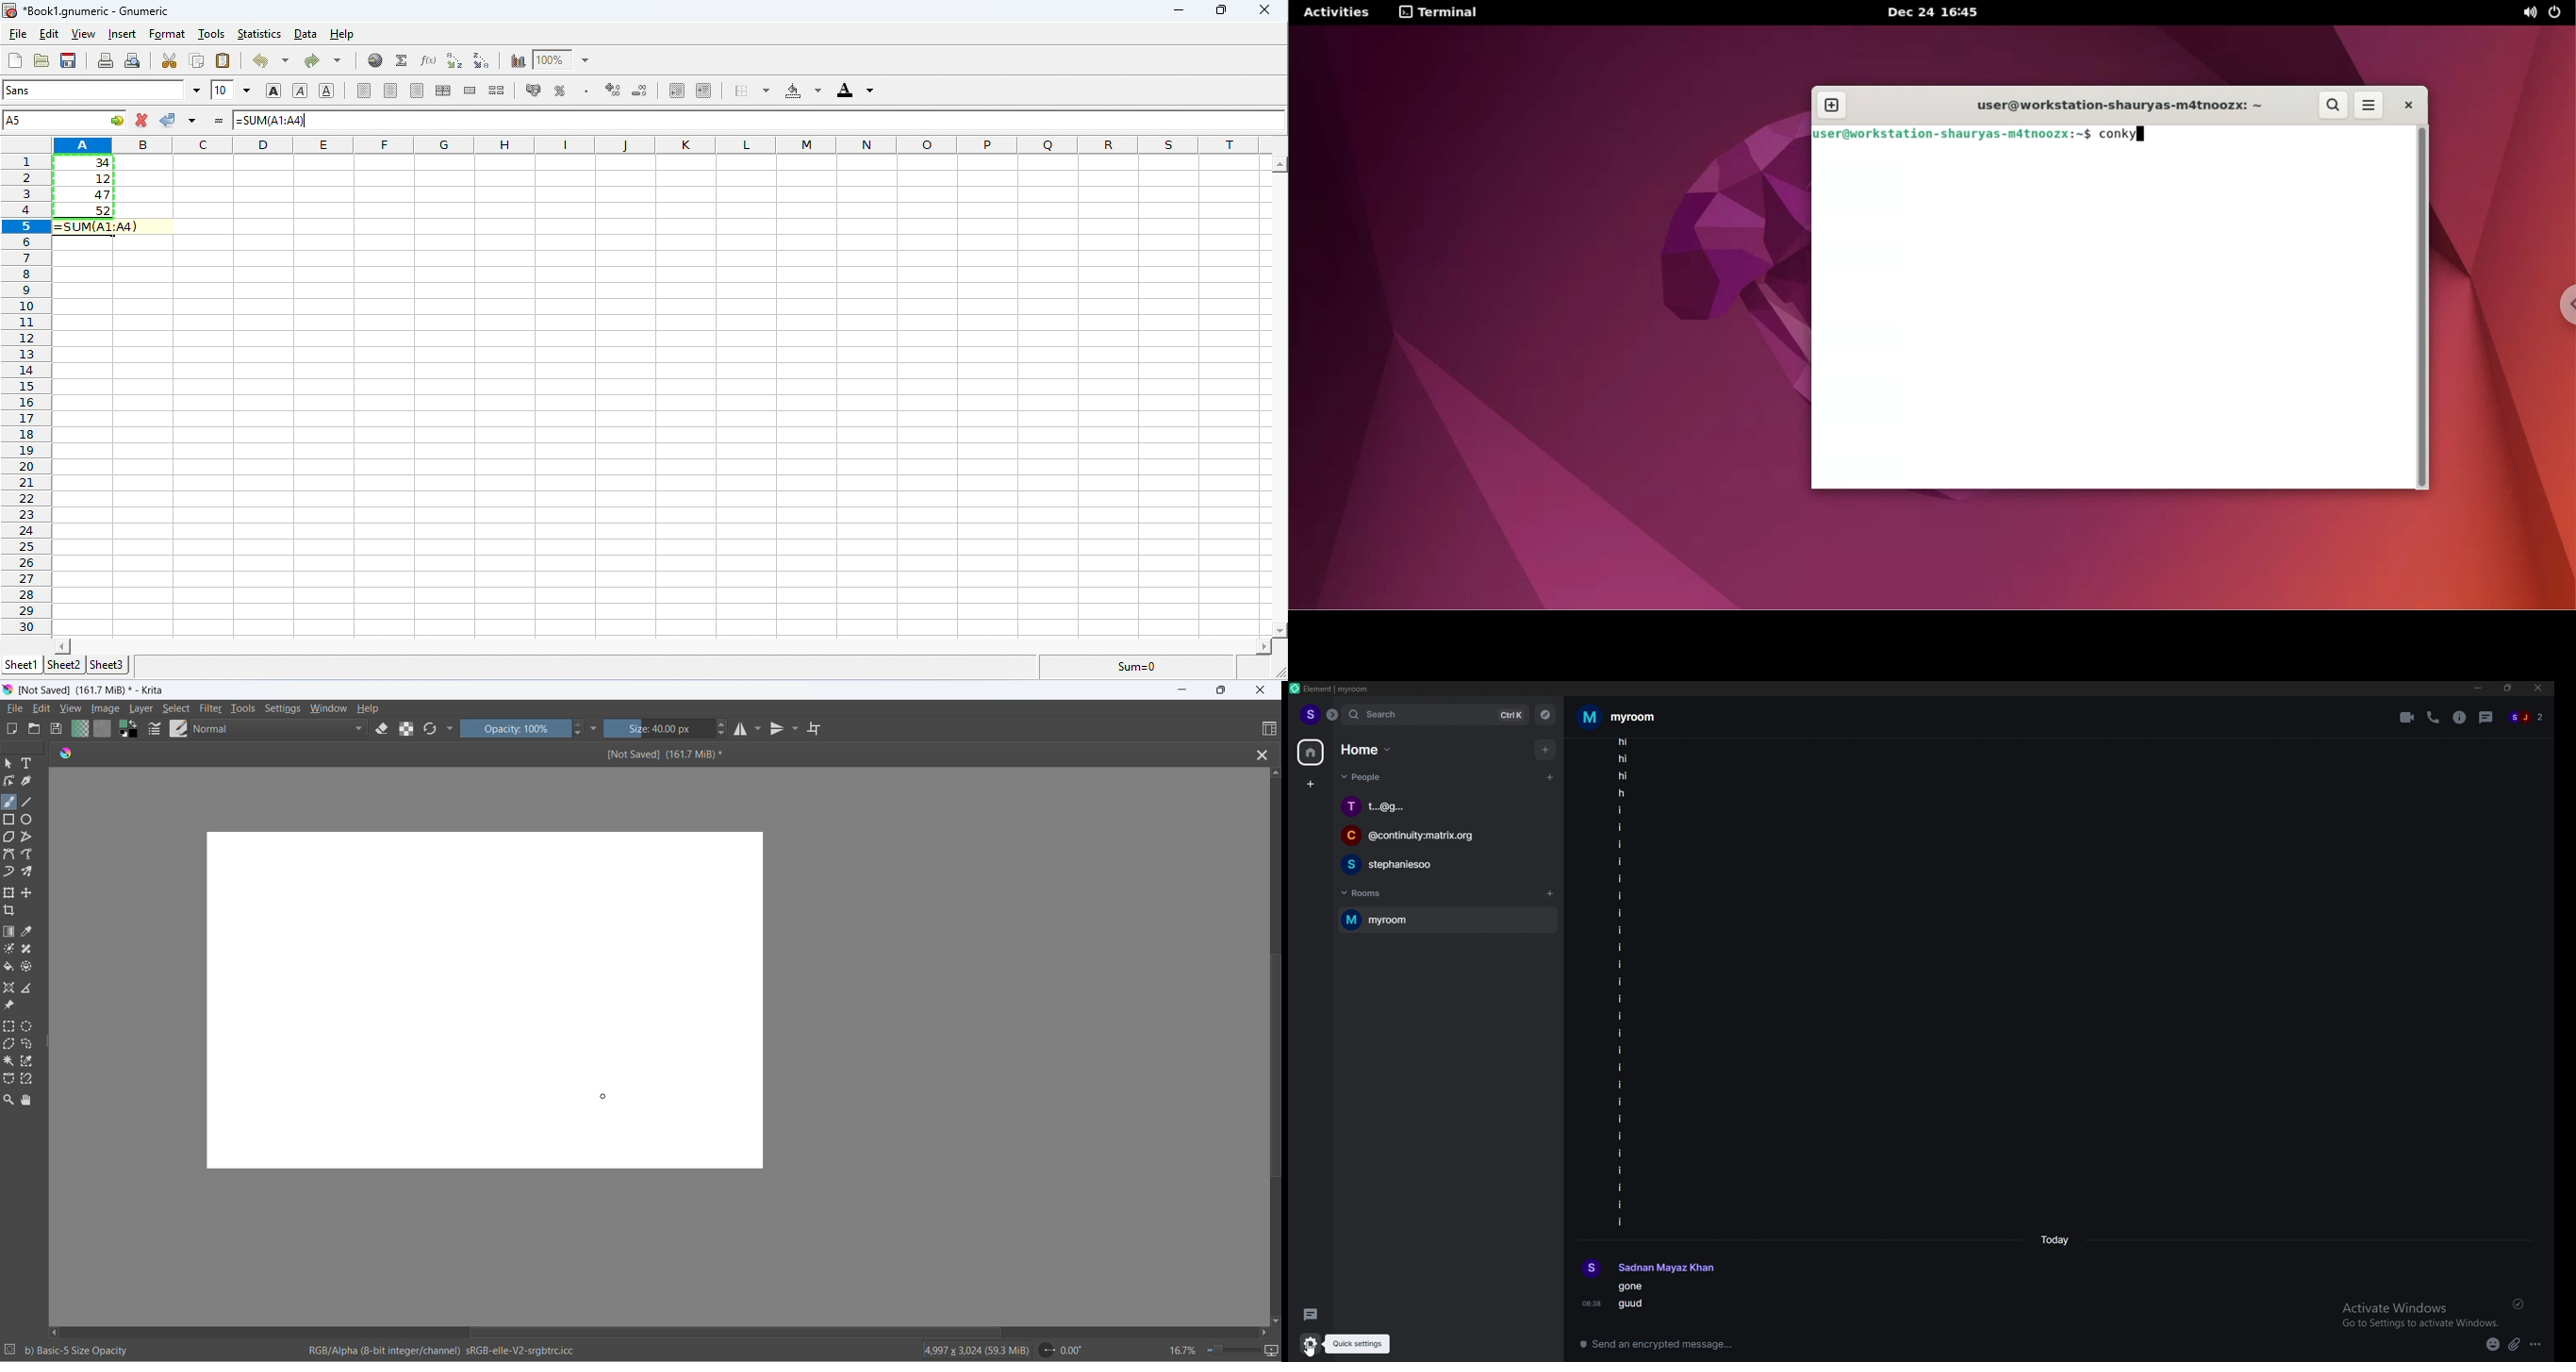 Image resolution: width=2576 pixels, height=1372 pixels. I want to click on measure the distance between two points, so click(31, 989).